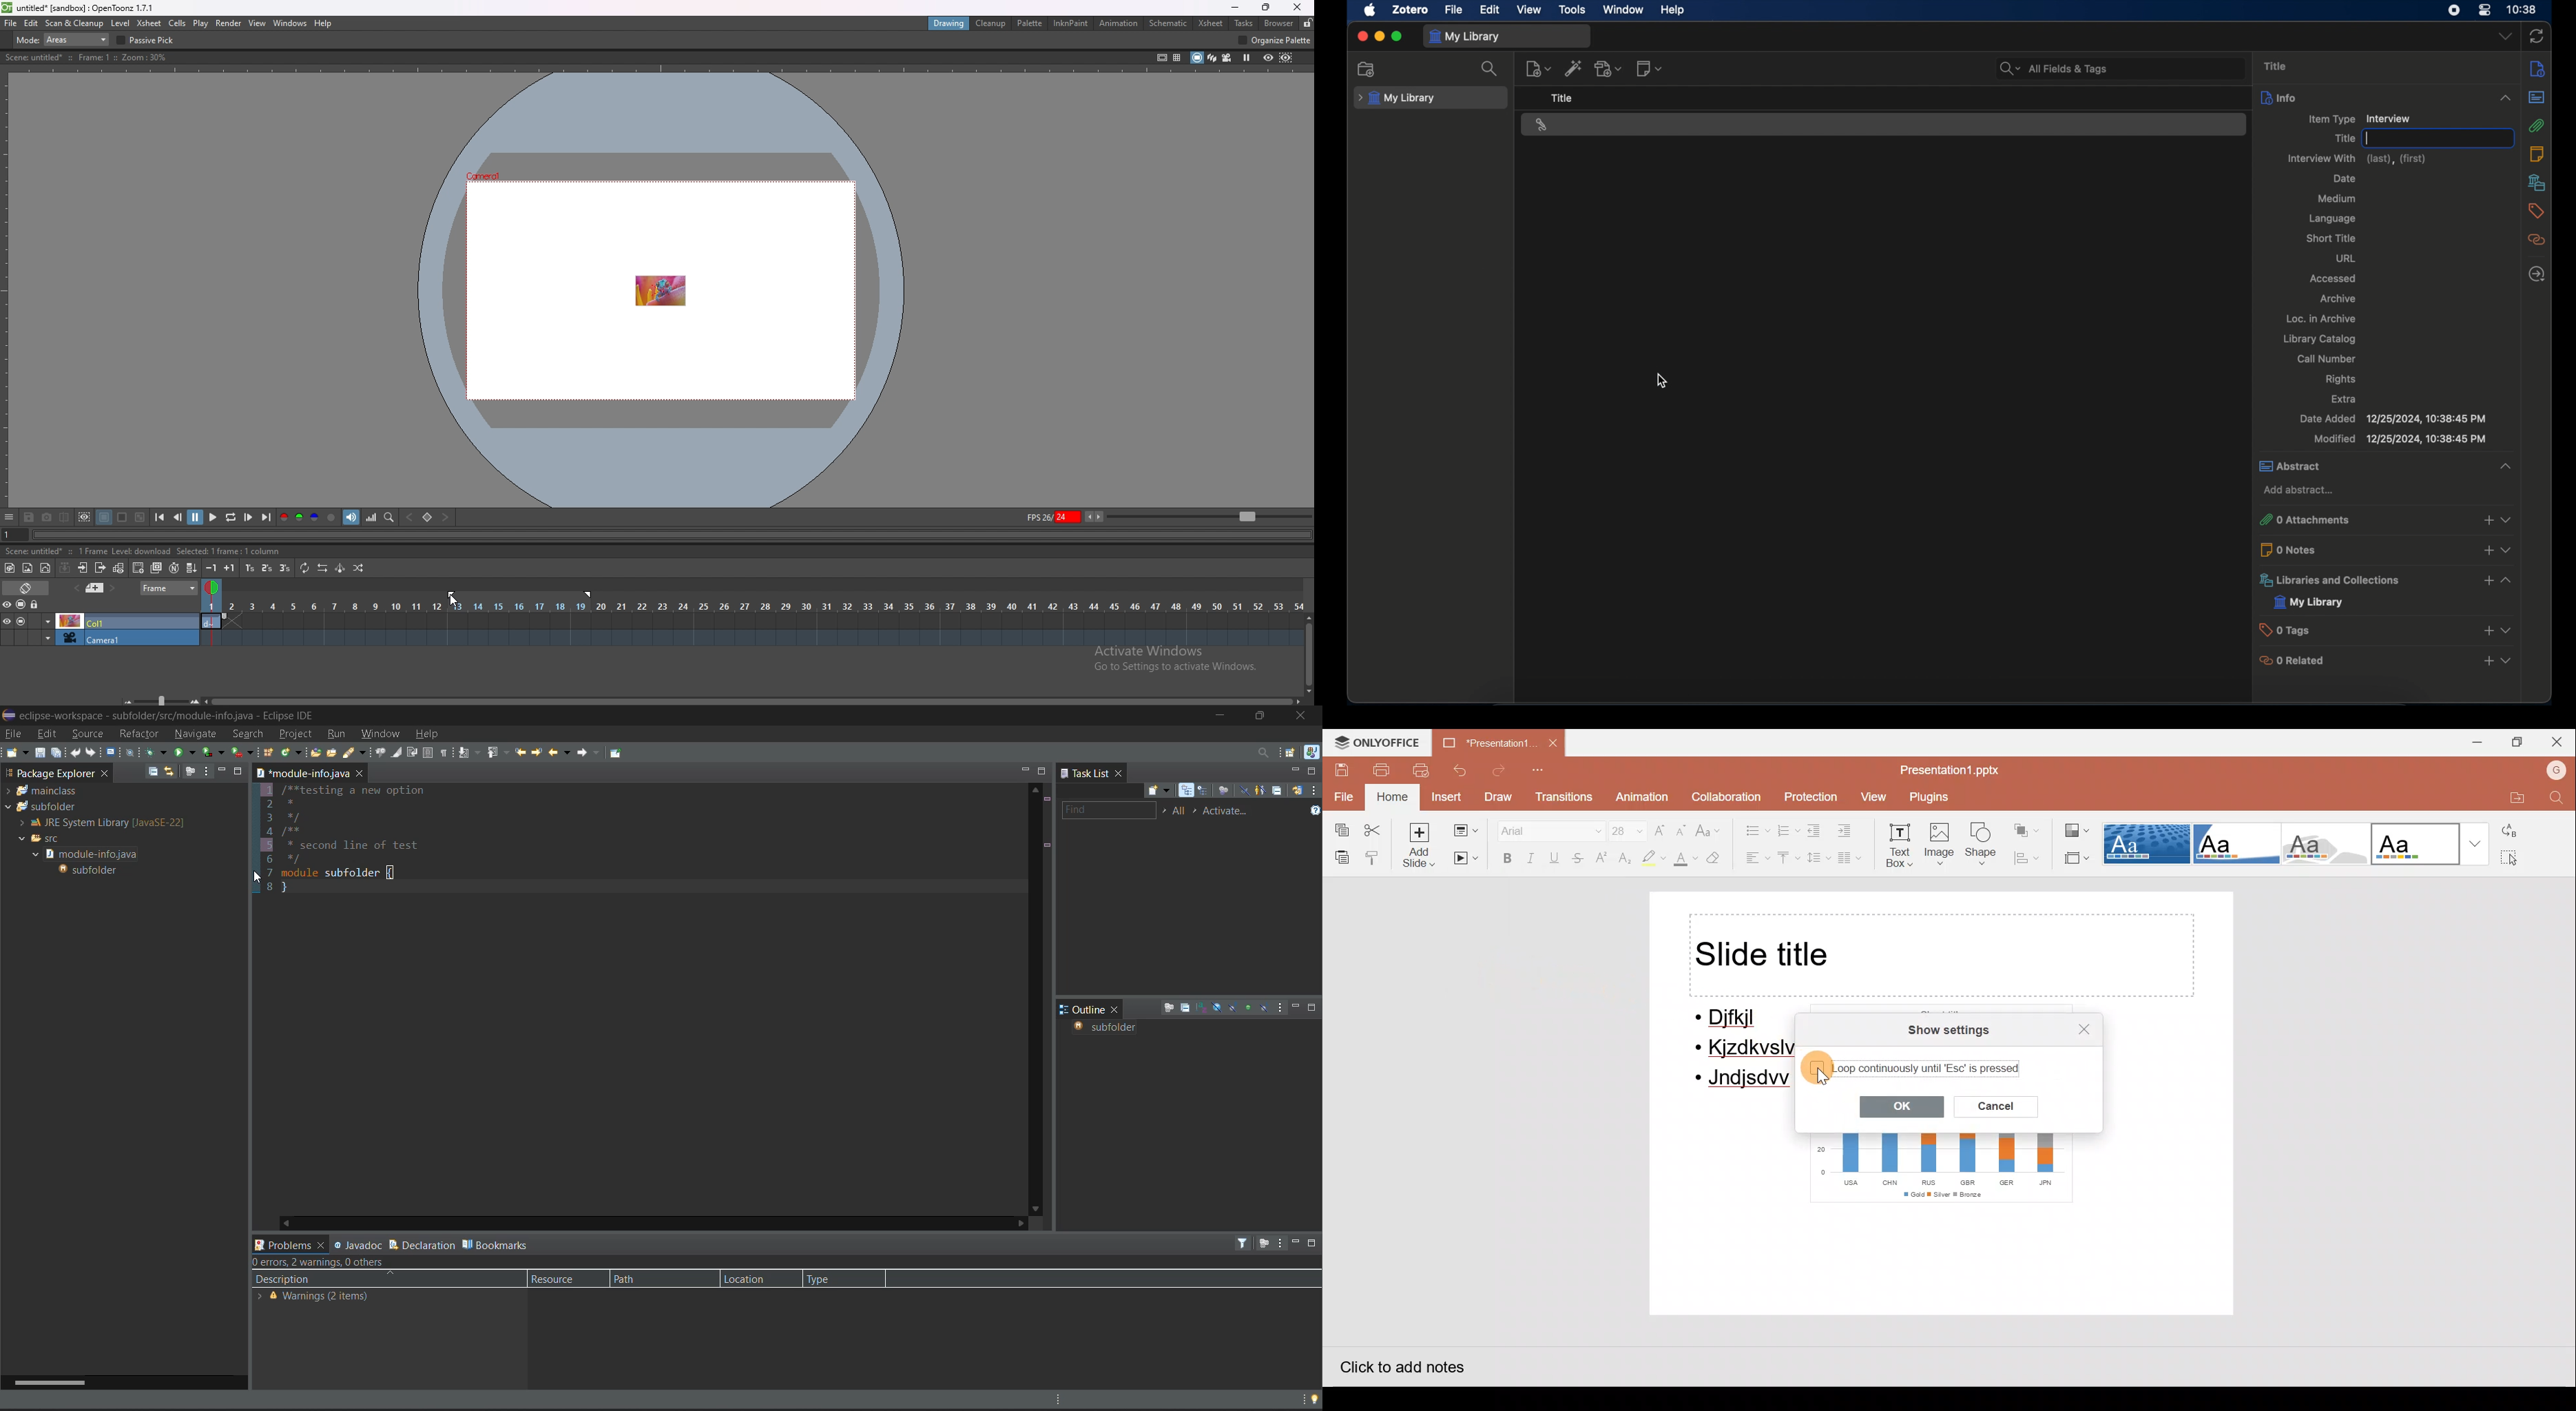  Describe the element at coordinates (1942, 955) in the screenshot. I see `Title` at that location.